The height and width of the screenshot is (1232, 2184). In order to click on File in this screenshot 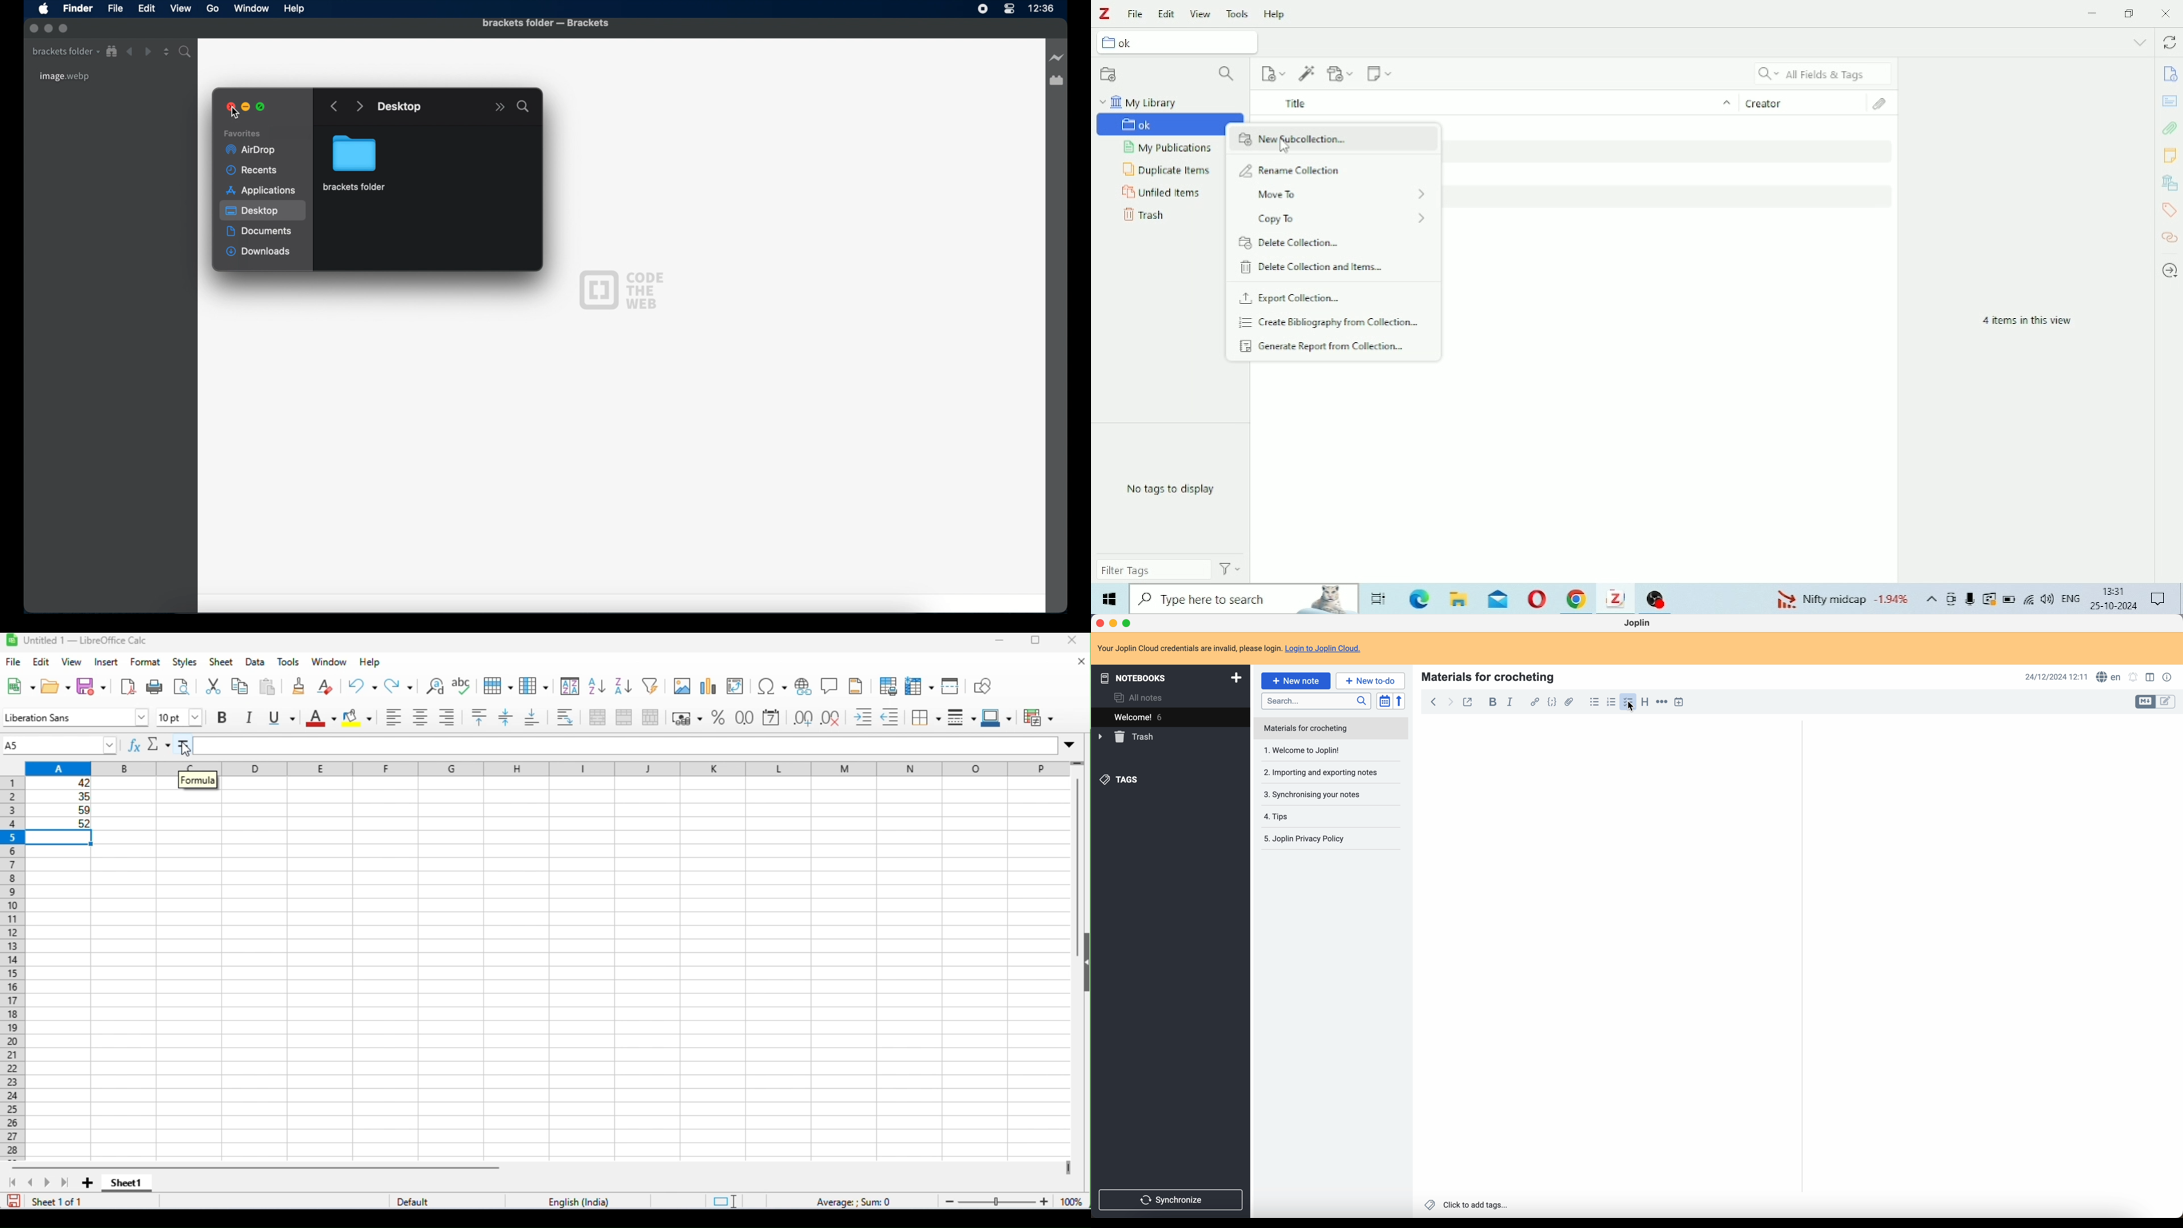, I will do `click(115, 8)`.